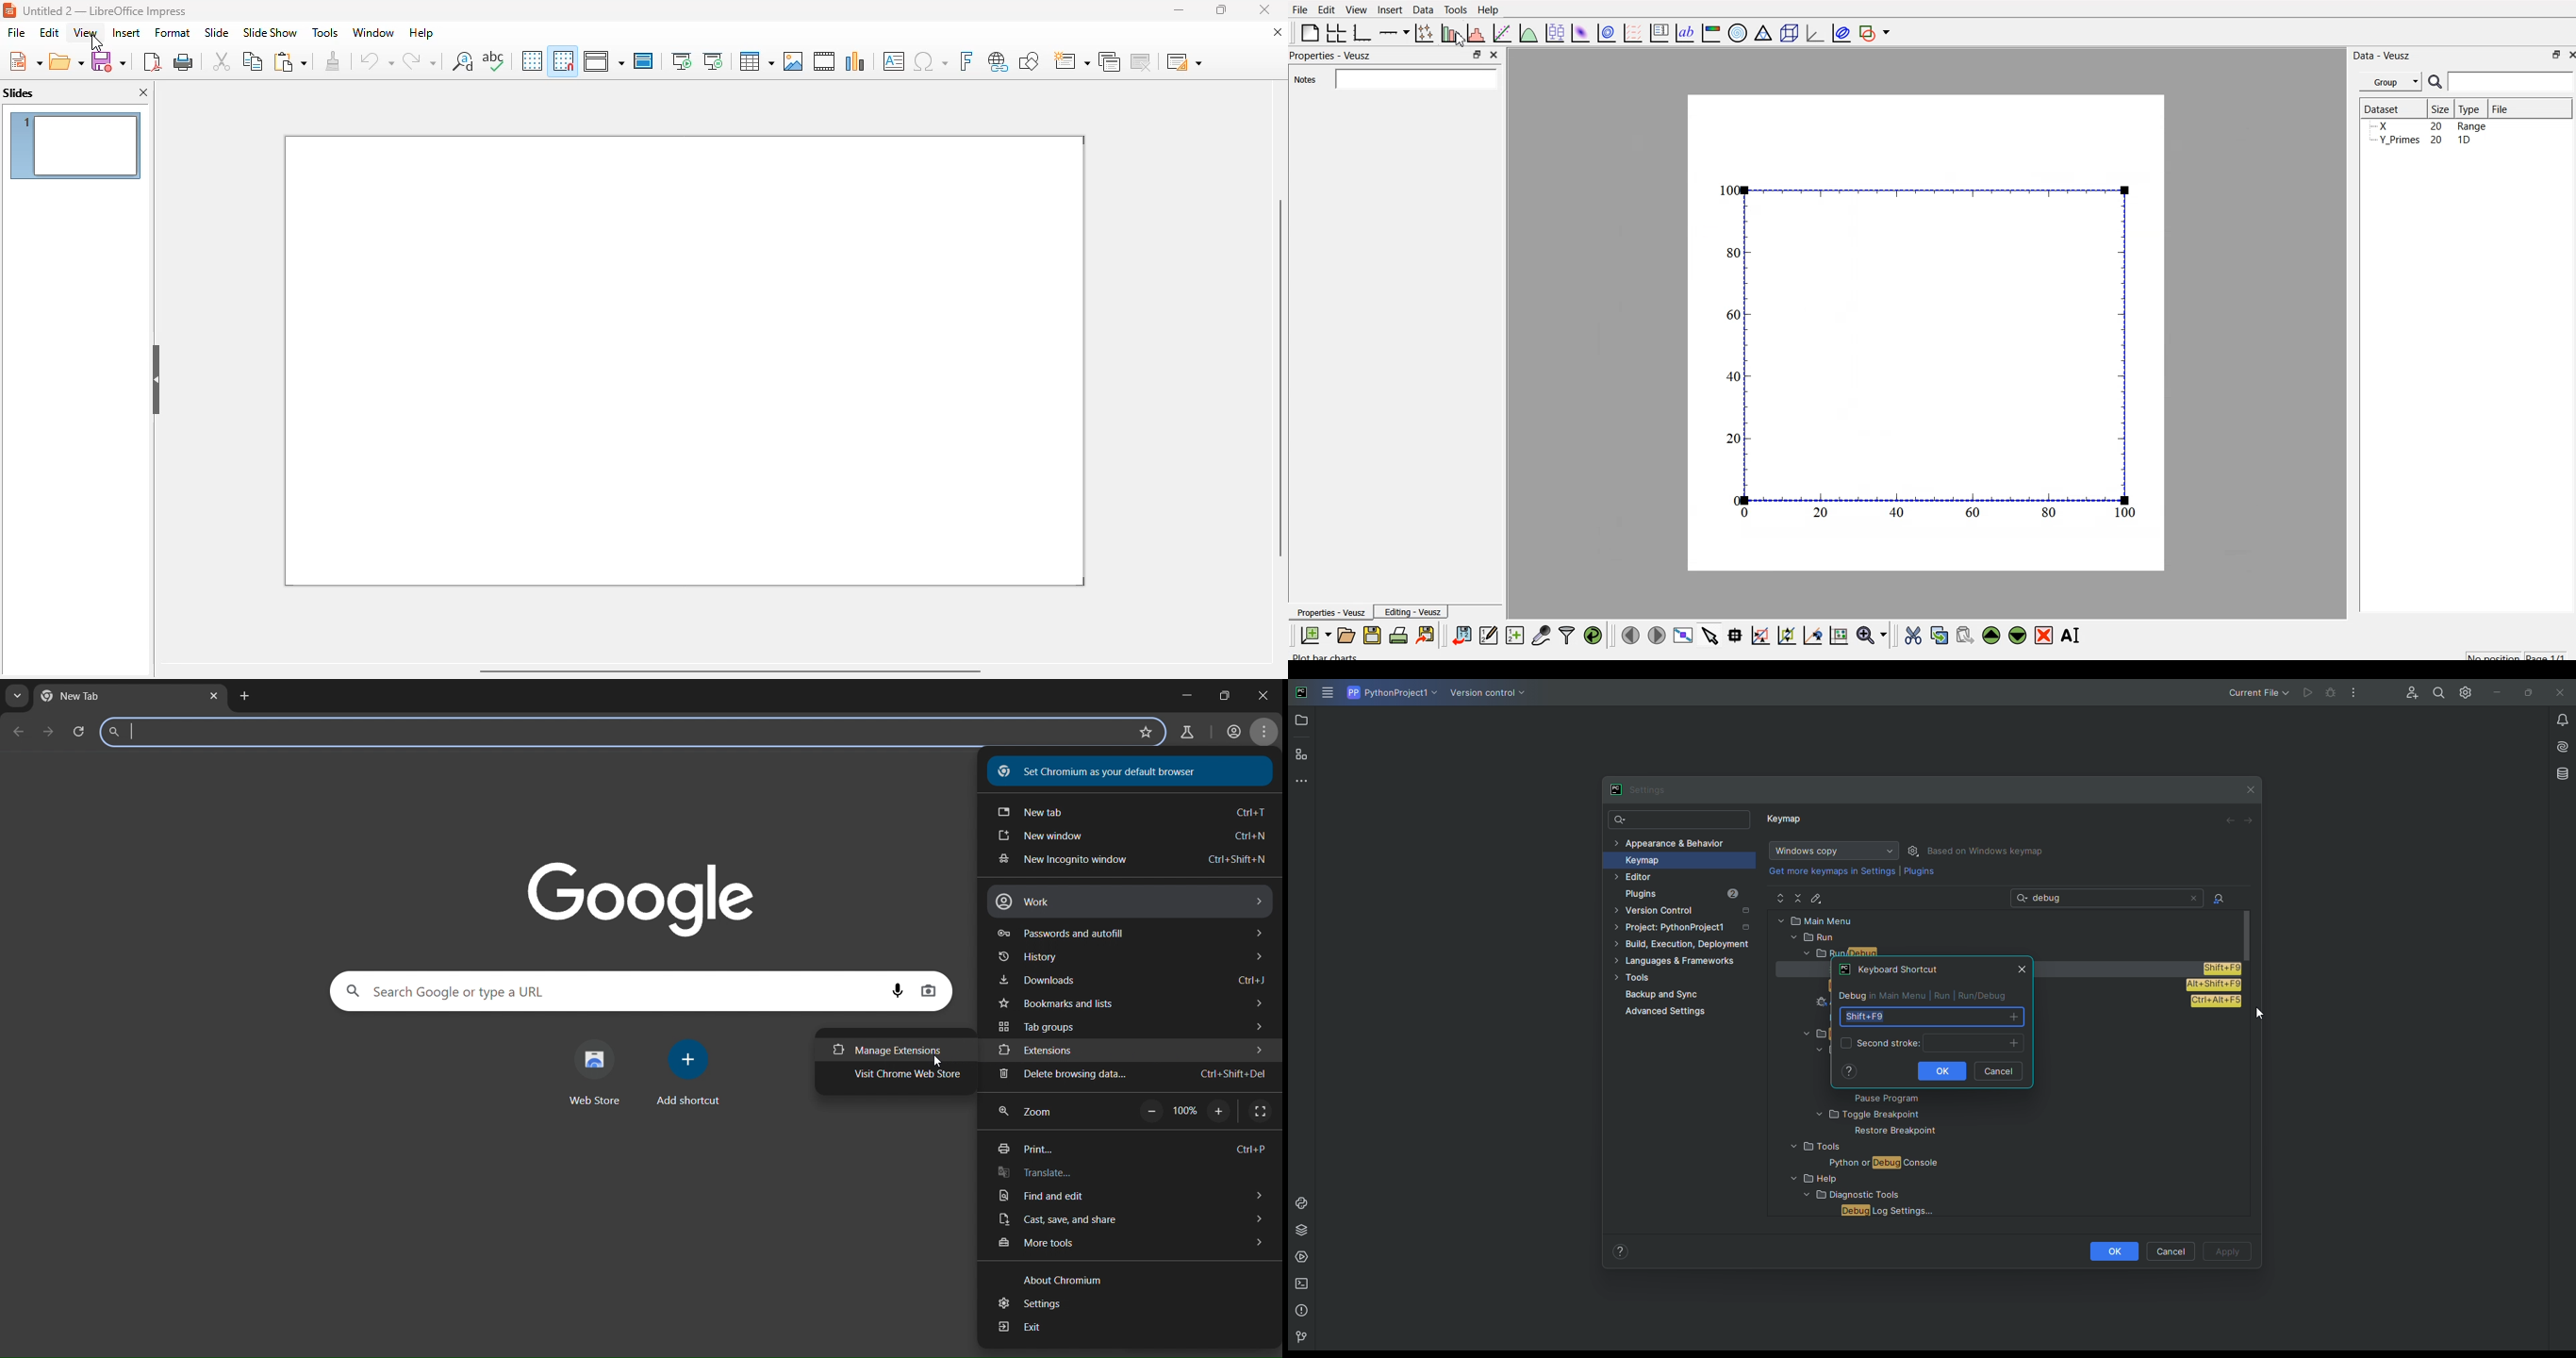  What do you see at coordinates (1034, 1331) in the screenshot?
I see `exit` at bounding box center [1034, 1331].